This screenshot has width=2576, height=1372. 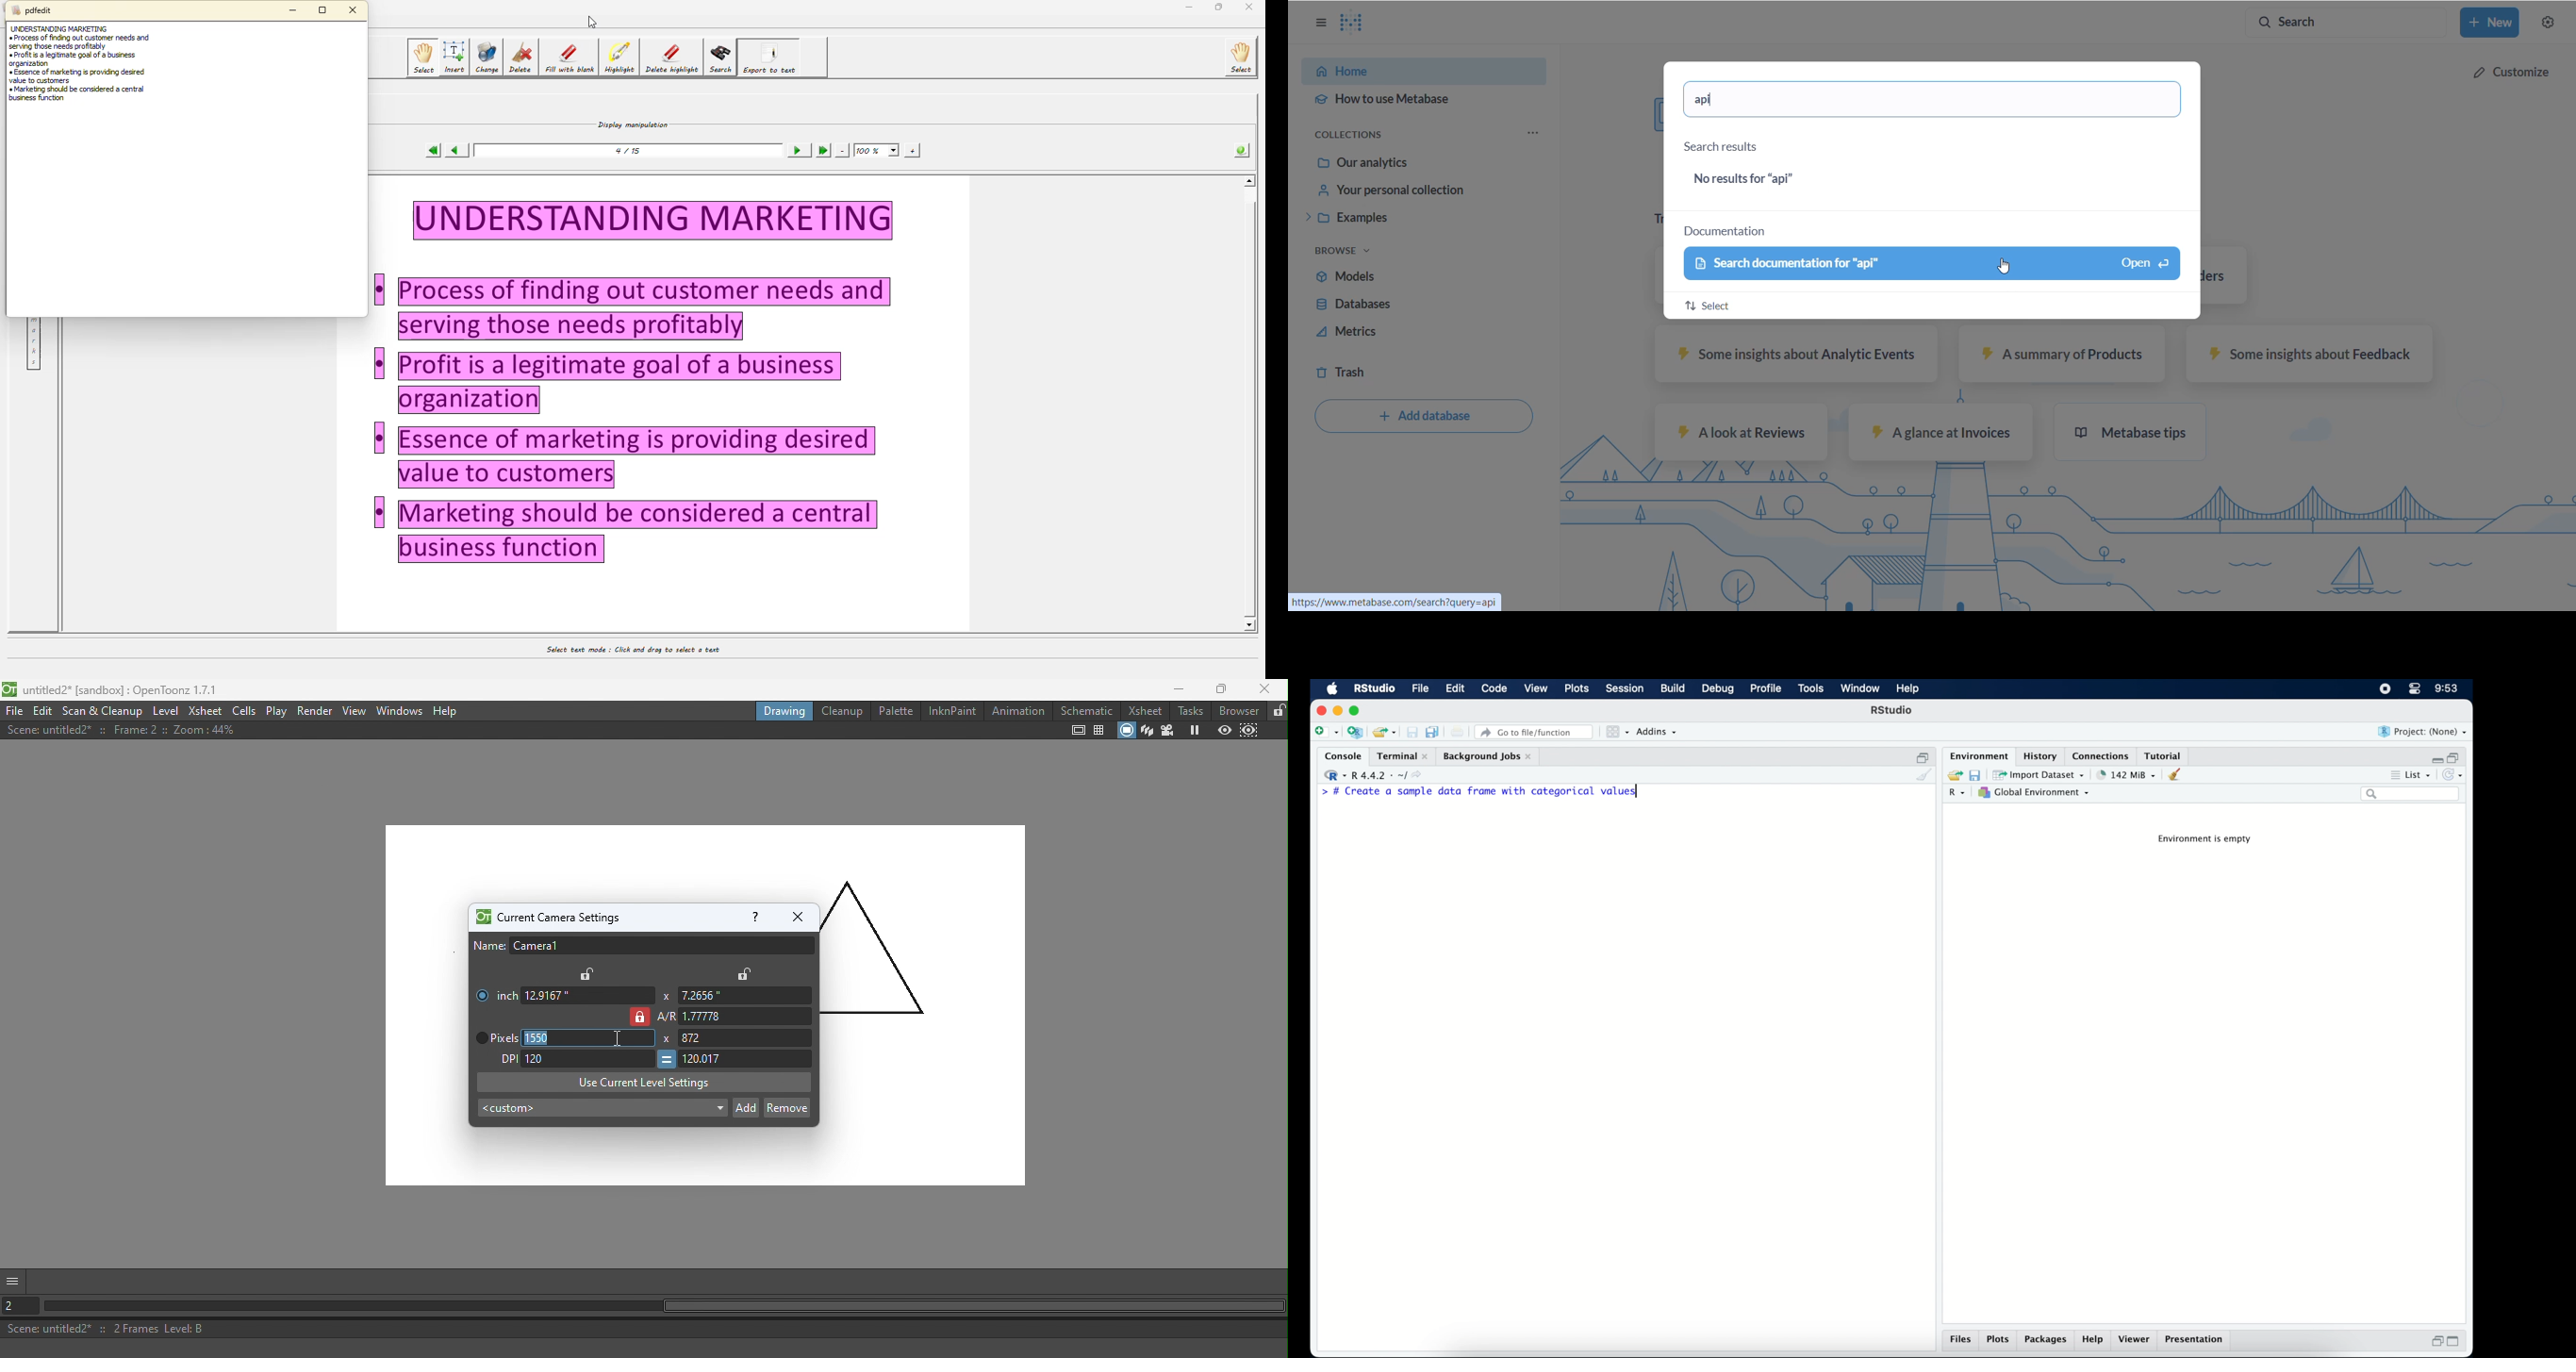 I want to click on refresh, so click(x=2454, y=774).